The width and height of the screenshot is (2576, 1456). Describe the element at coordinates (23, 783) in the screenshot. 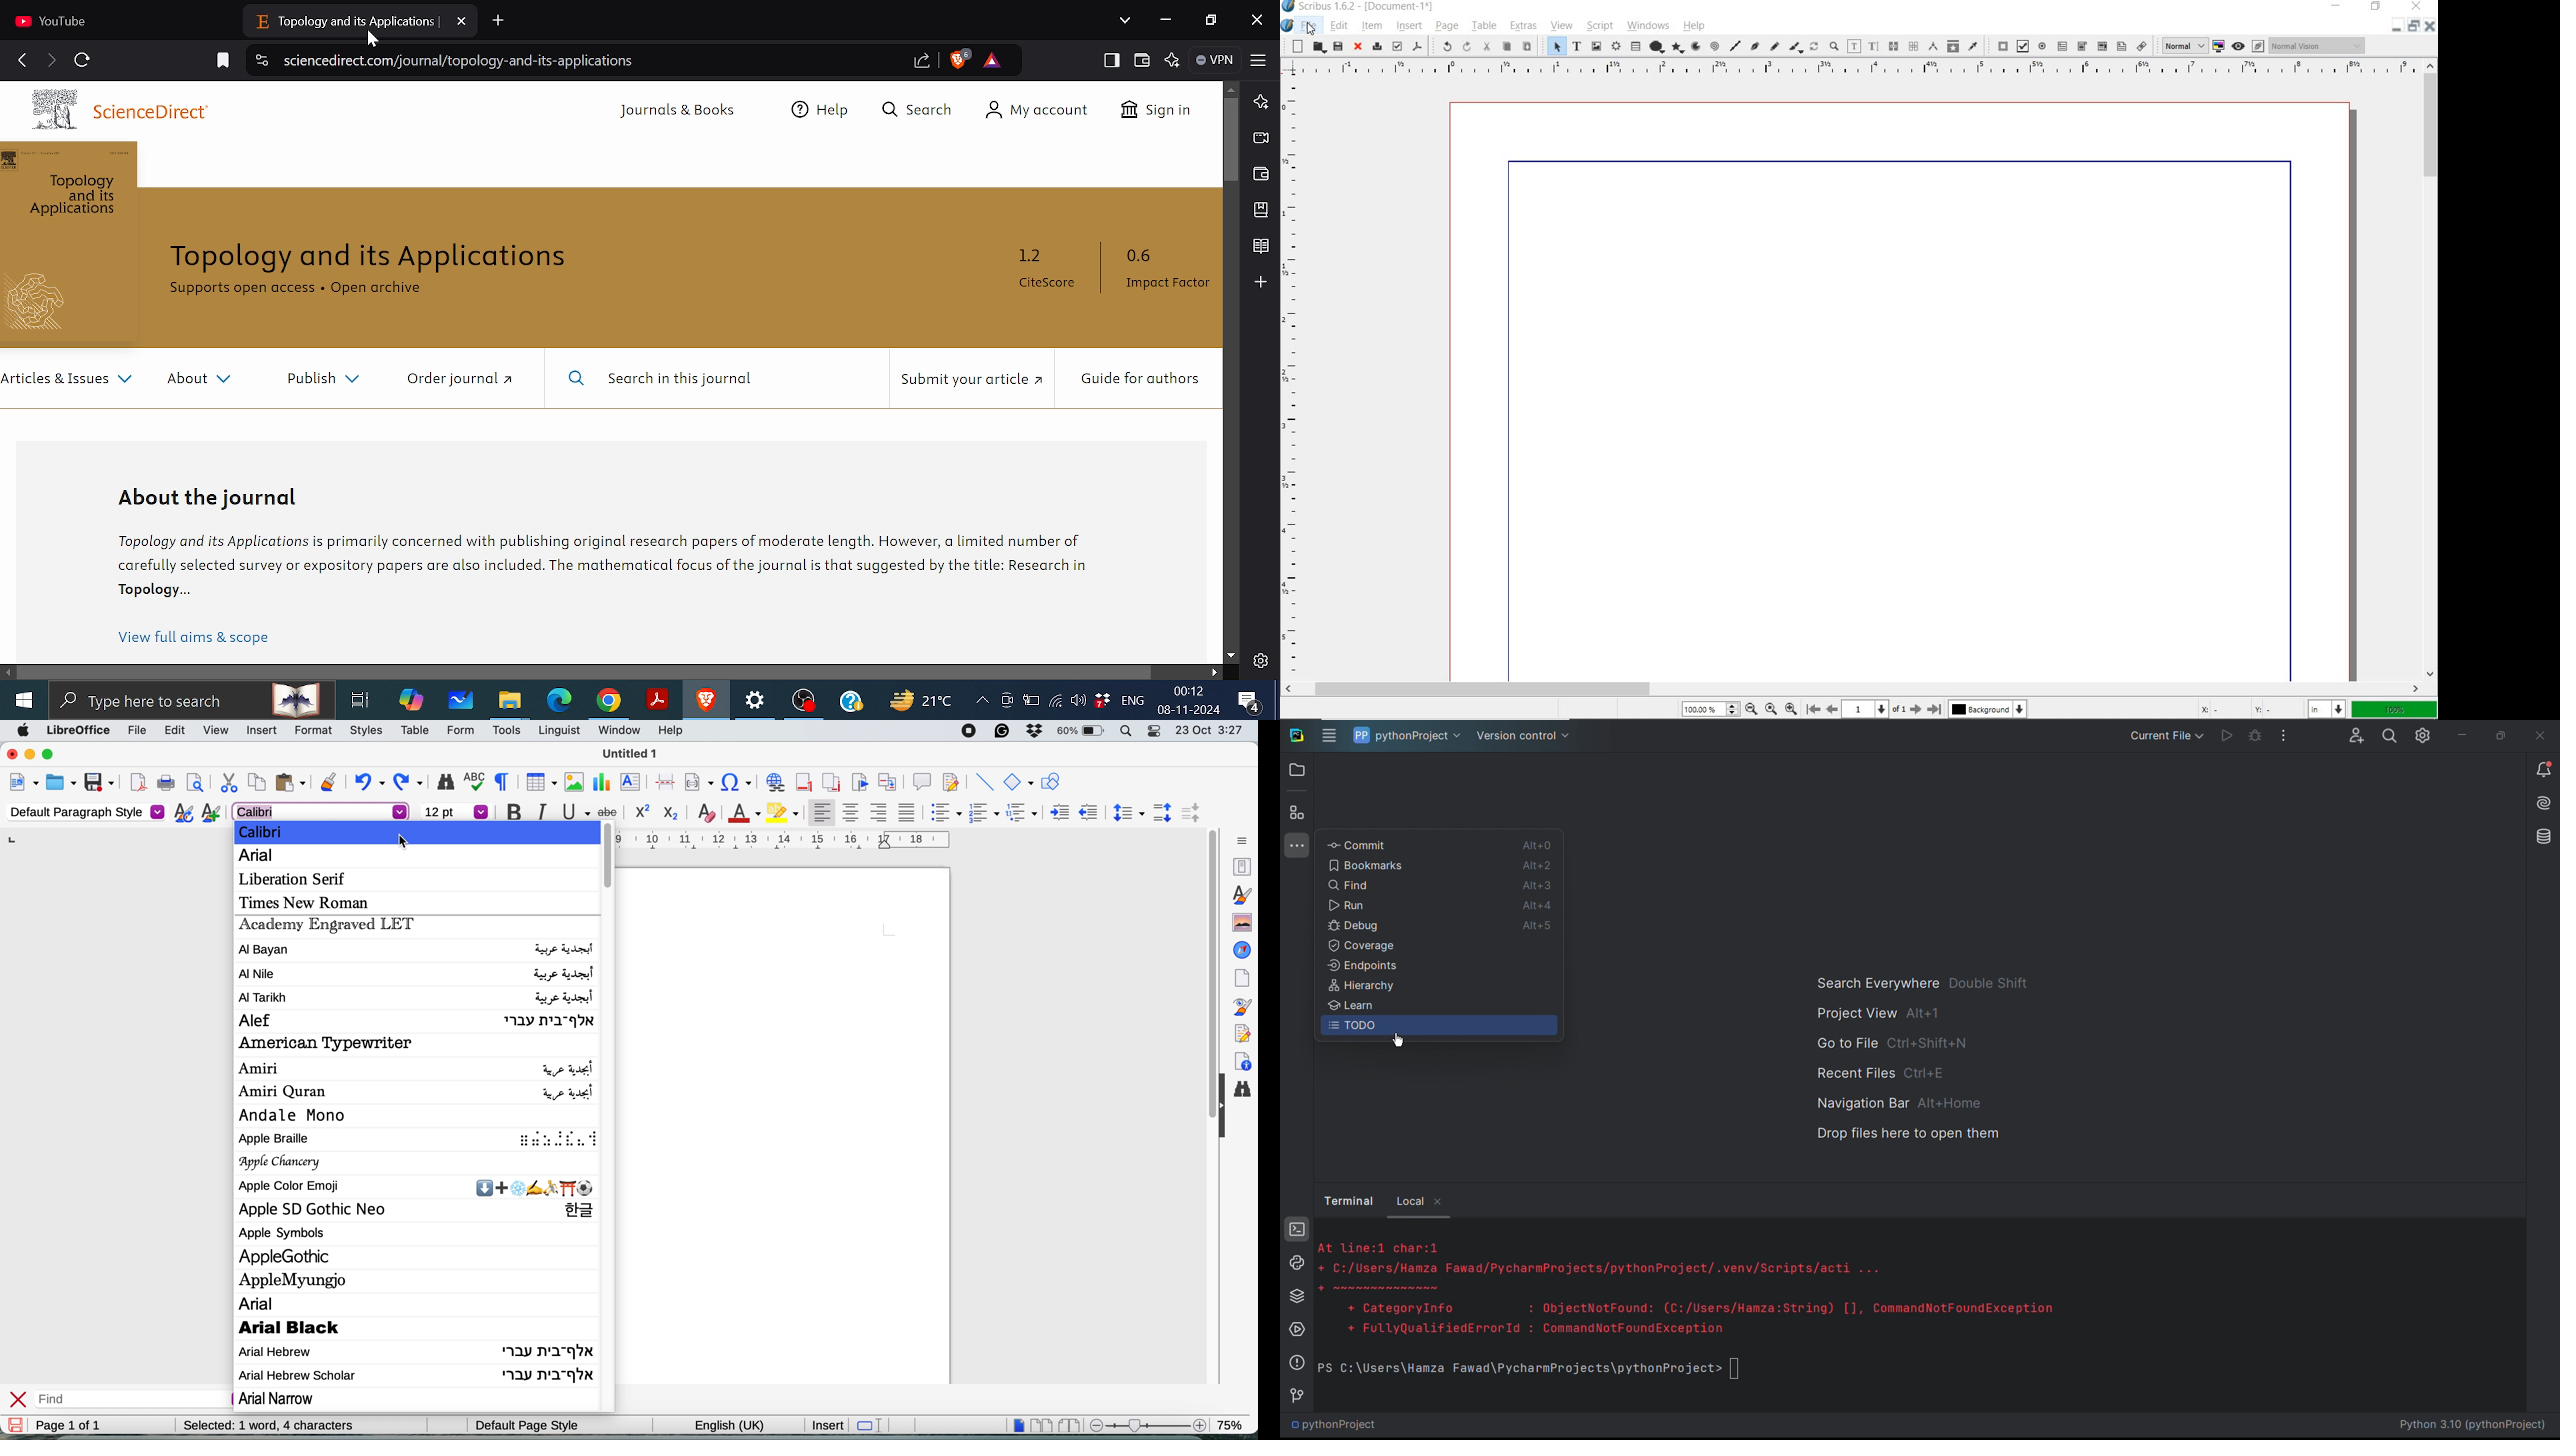

I see `new` at that location.